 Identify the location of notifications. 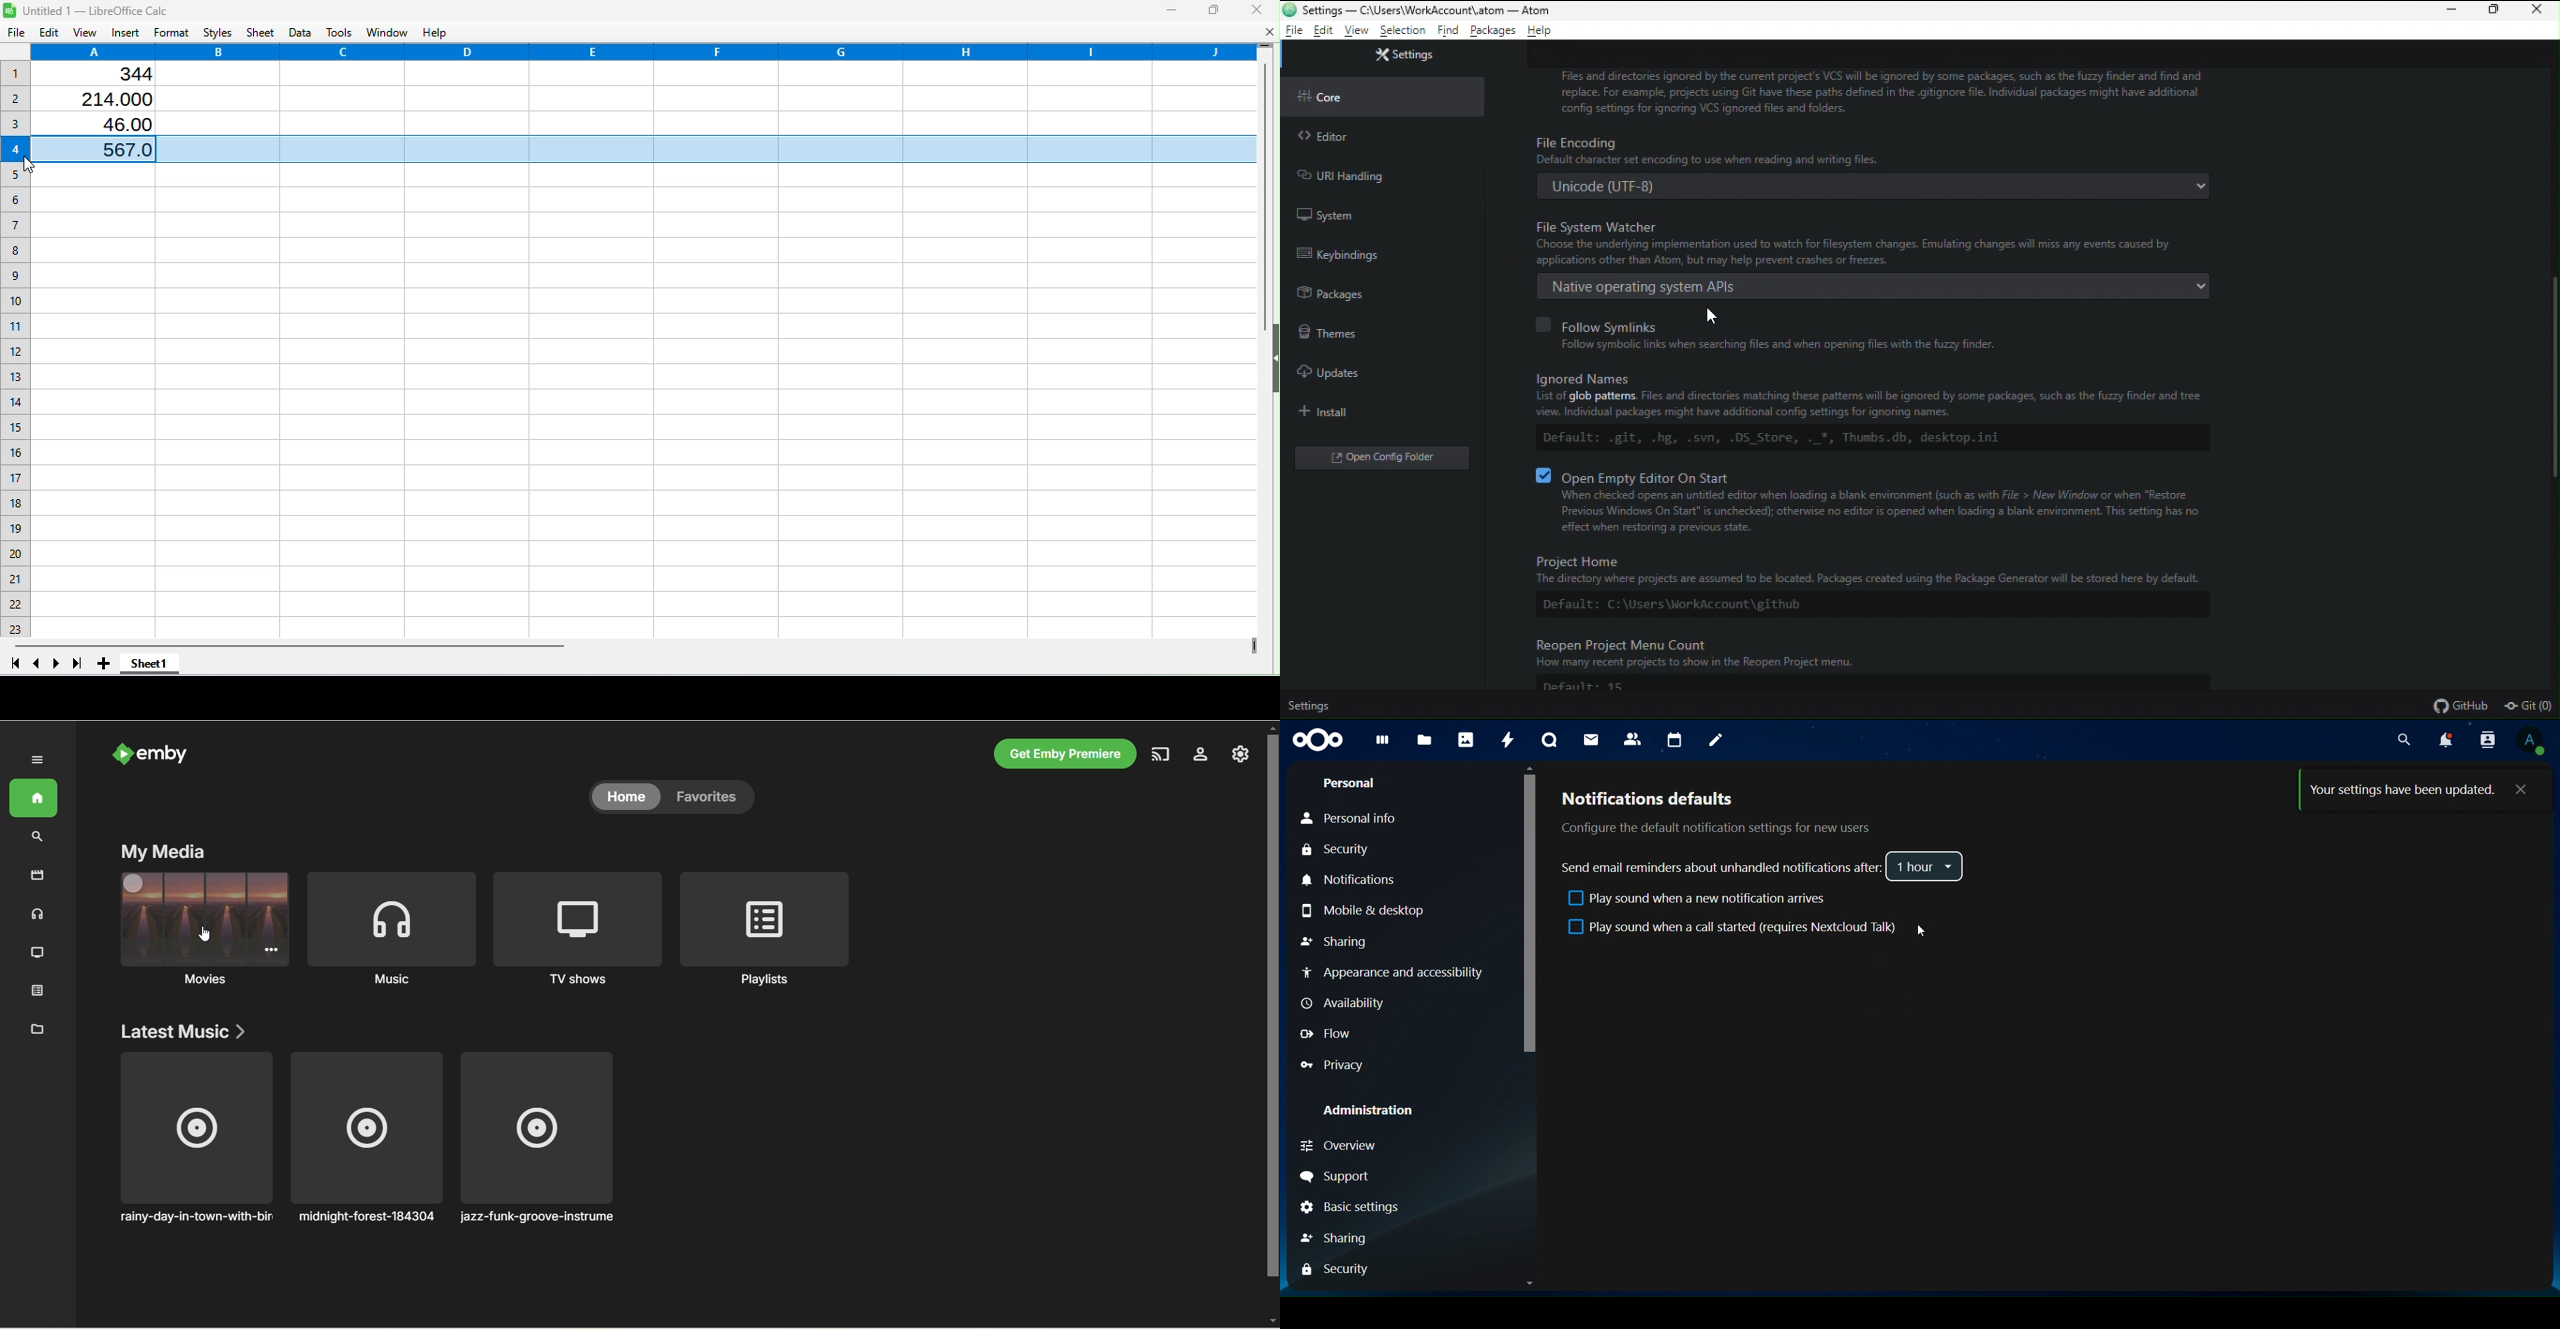
(2444, 740).